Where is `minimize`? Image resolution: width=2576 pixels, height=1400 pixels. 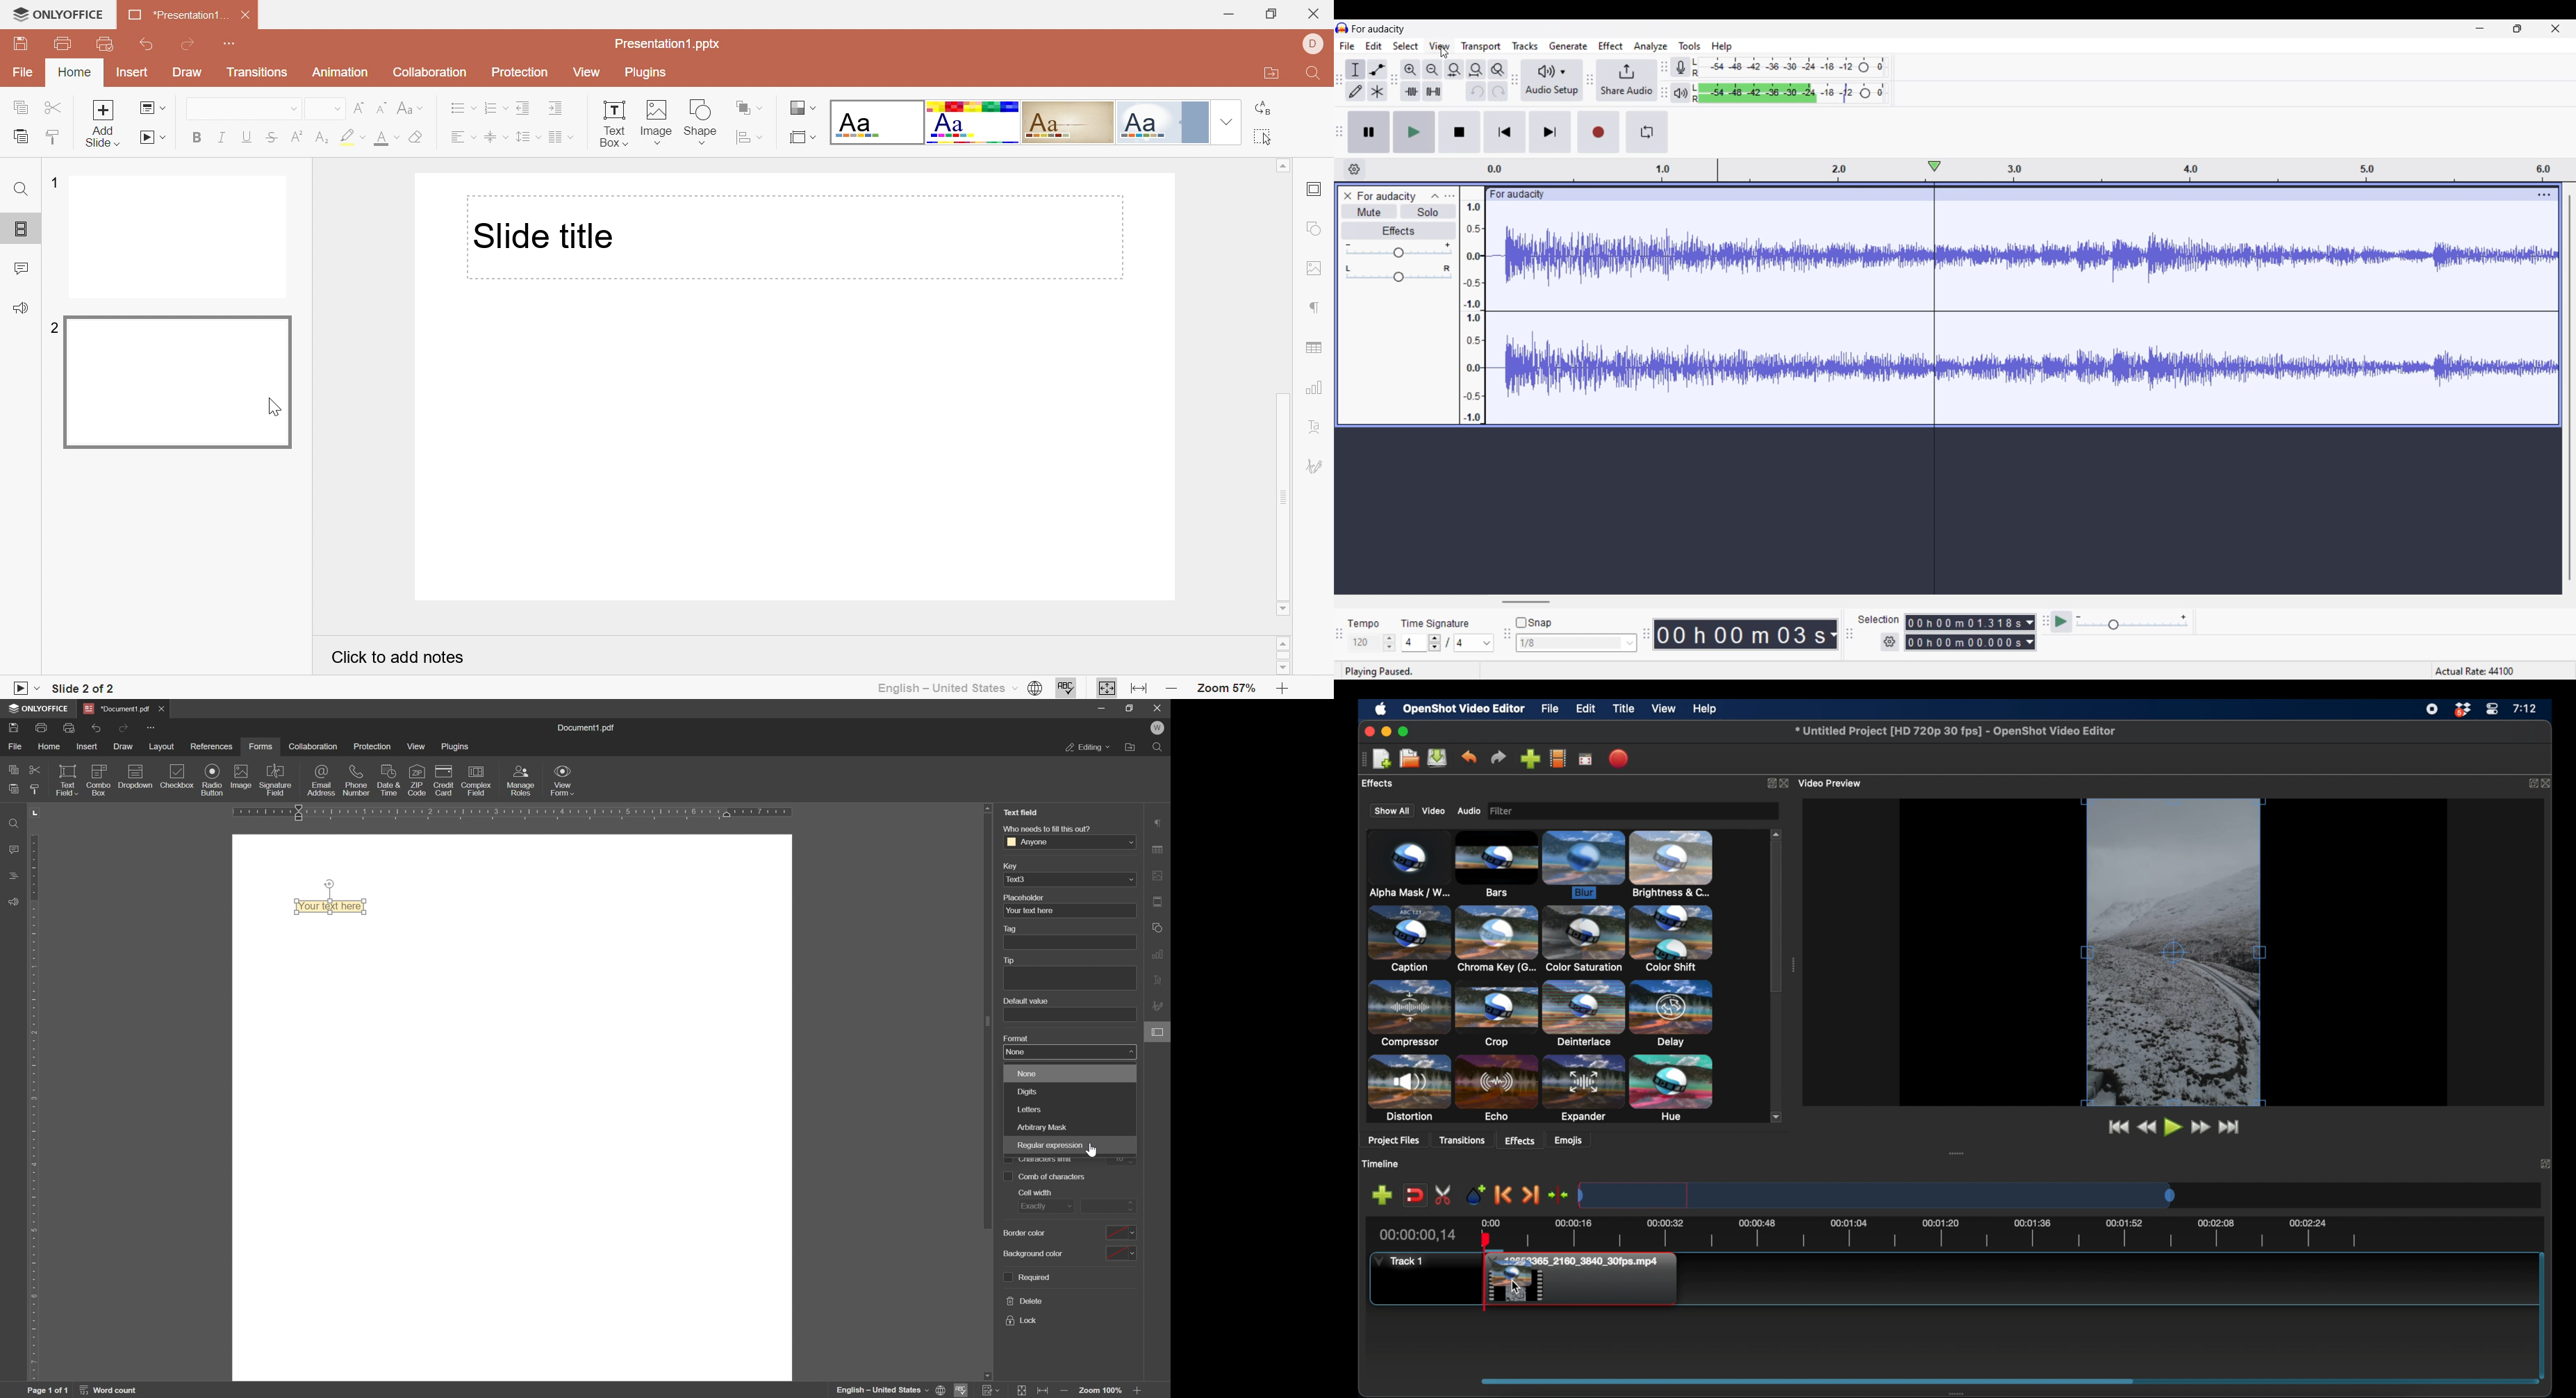 minimize is located at coordinates (1102, 709).